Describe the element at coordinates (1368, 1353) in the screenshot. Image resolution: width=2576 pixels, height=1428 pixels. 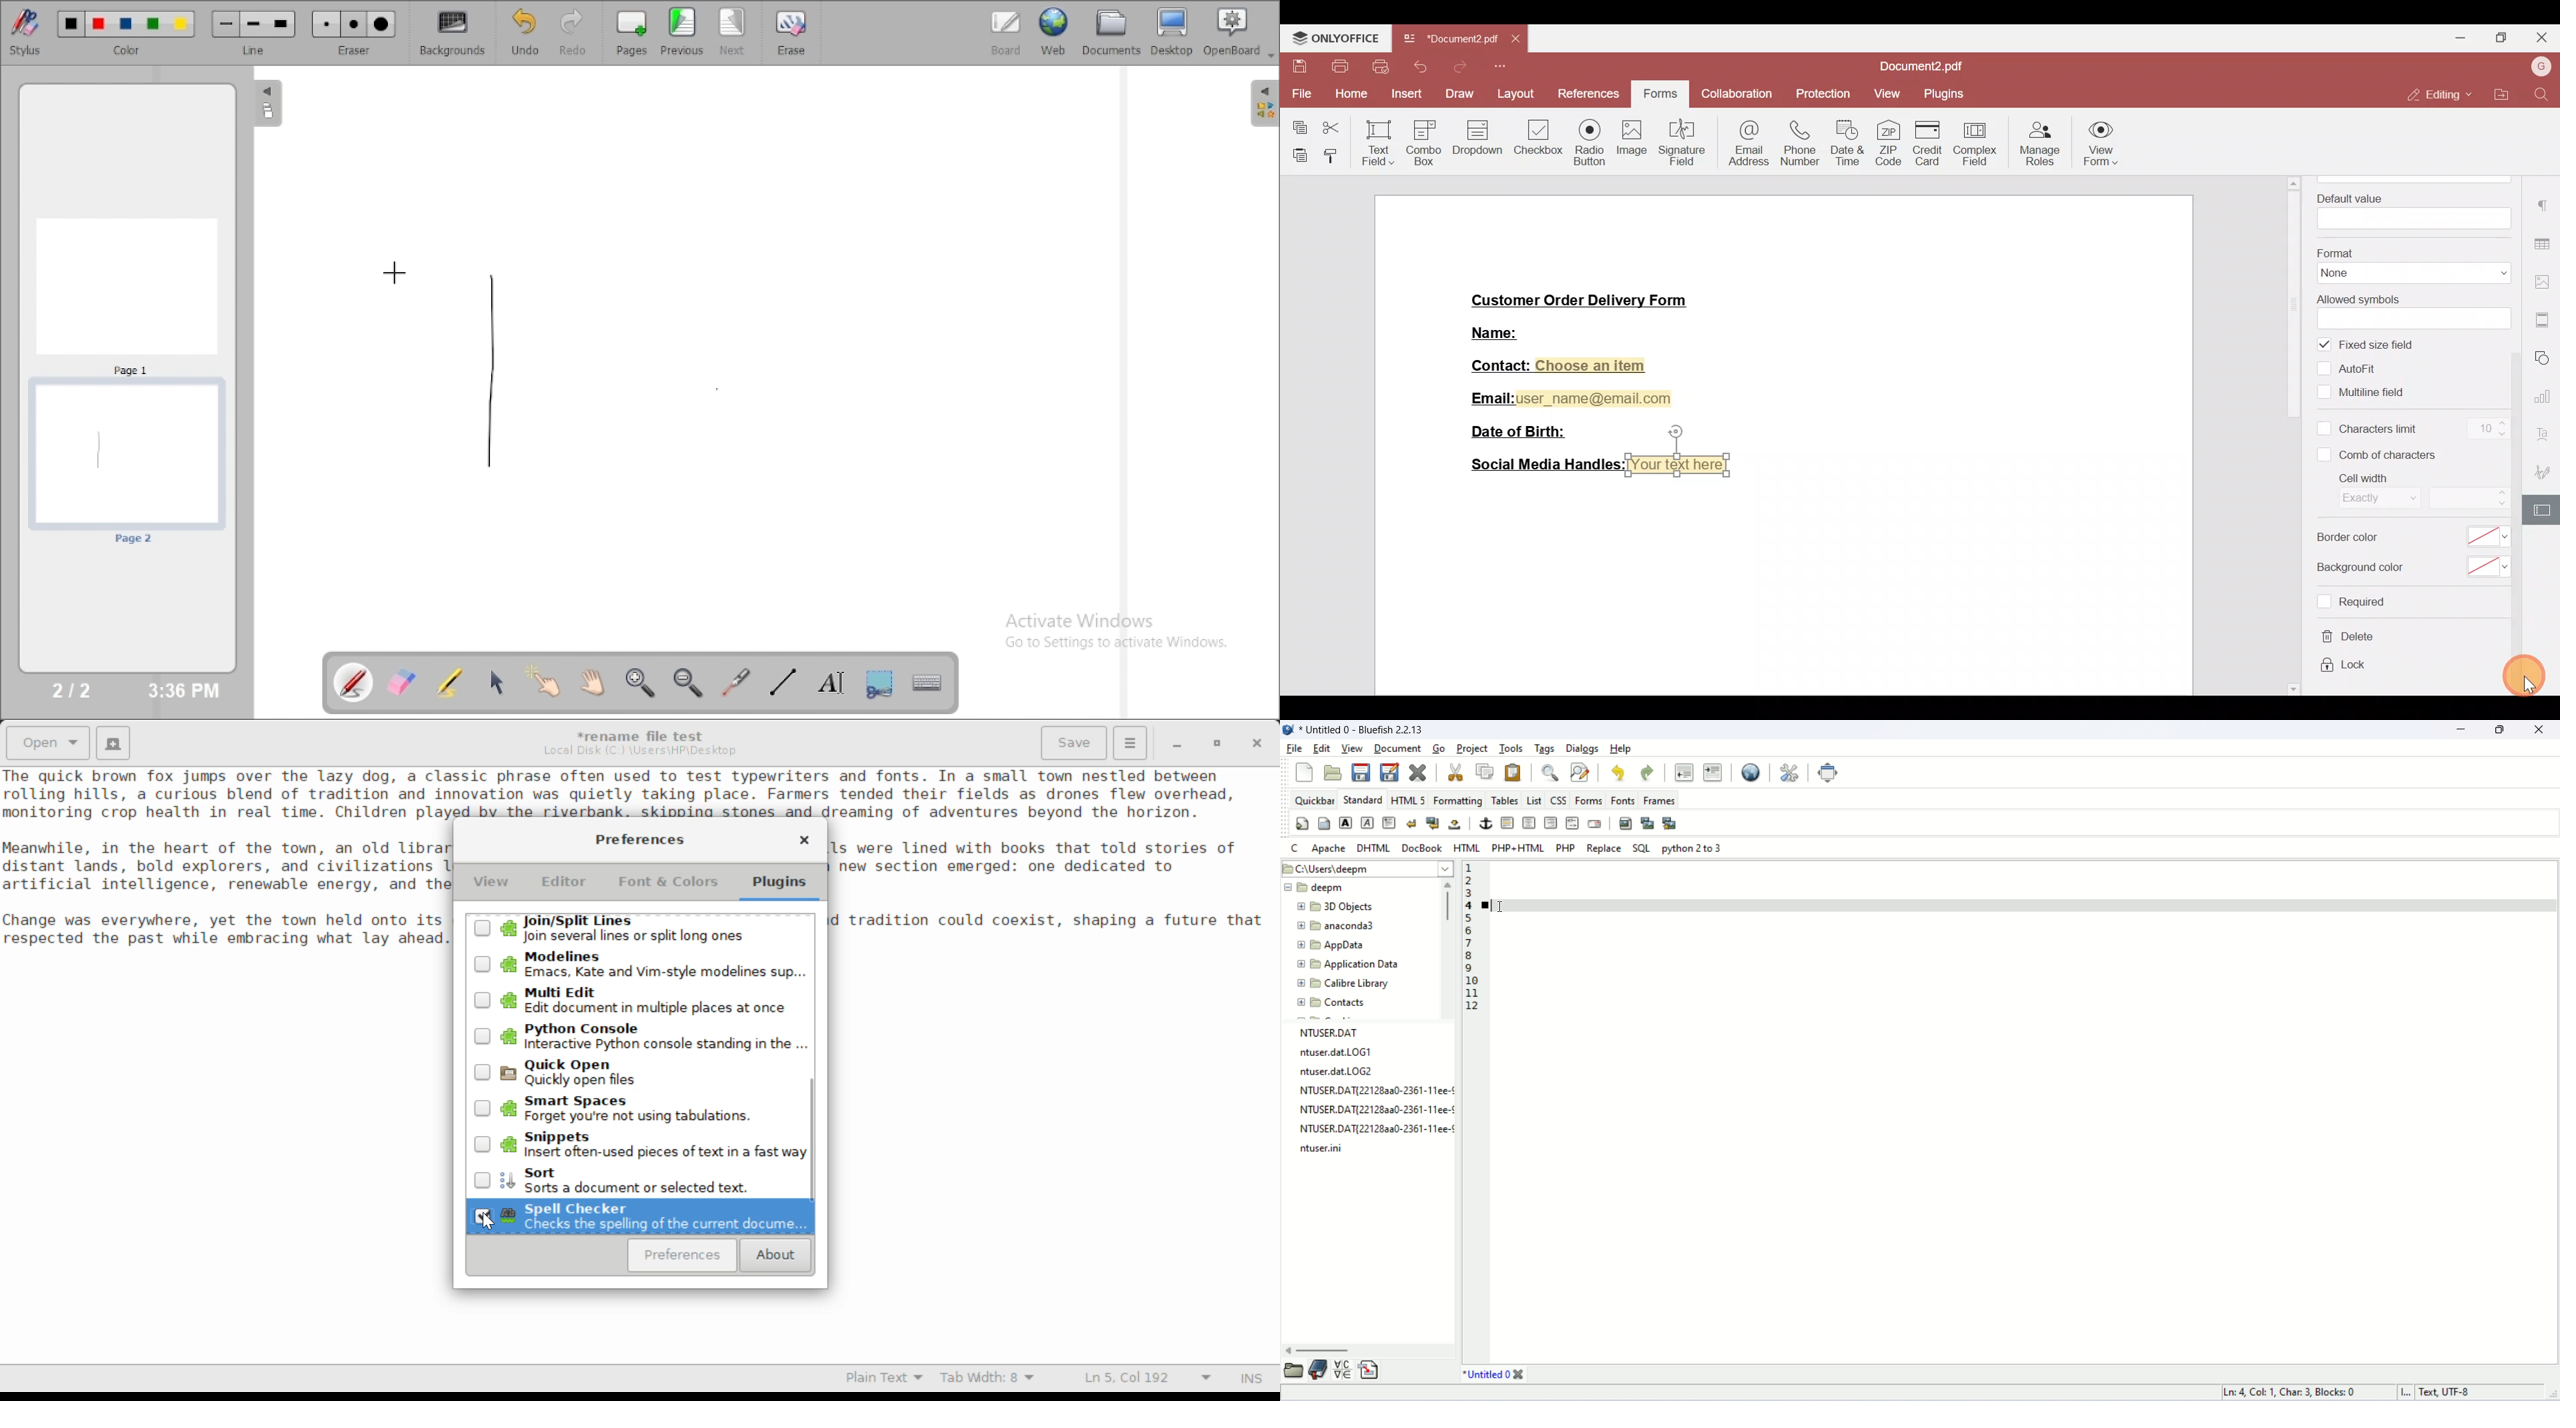
I see `horizontal scroll bar` at that location.